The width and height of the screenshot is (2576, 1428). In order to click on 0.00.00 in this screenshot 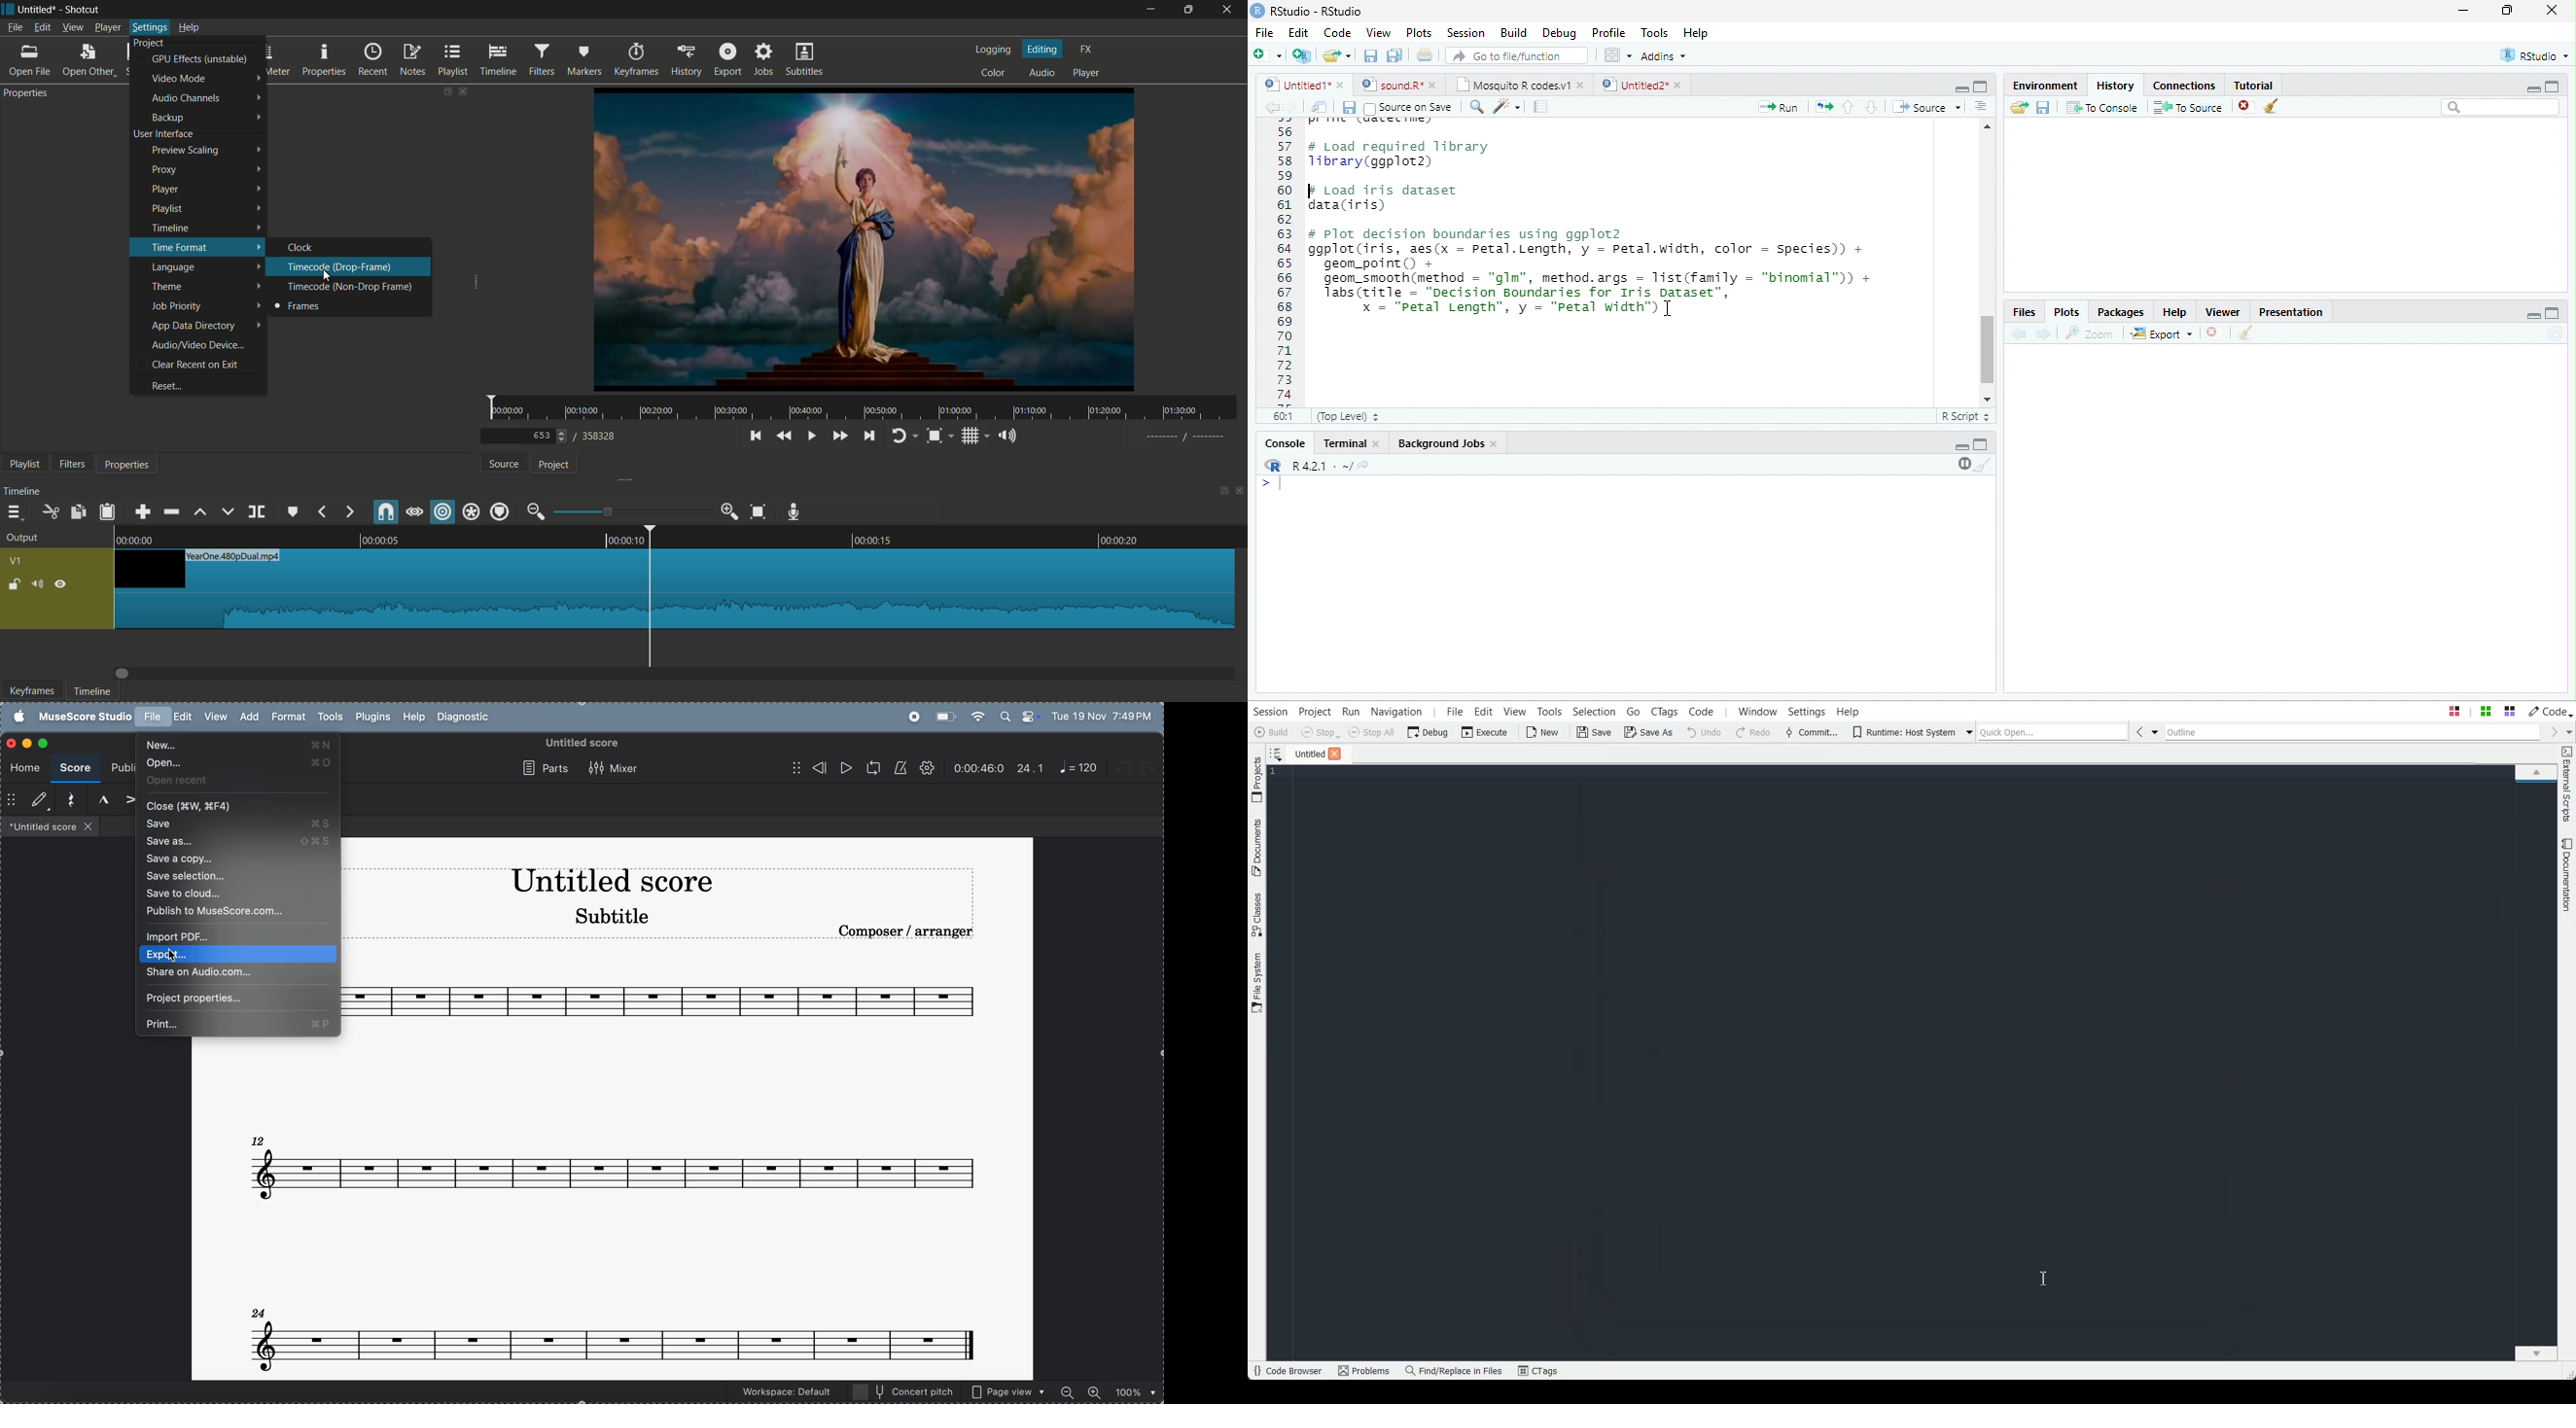, I will do `click(135, 540)`.